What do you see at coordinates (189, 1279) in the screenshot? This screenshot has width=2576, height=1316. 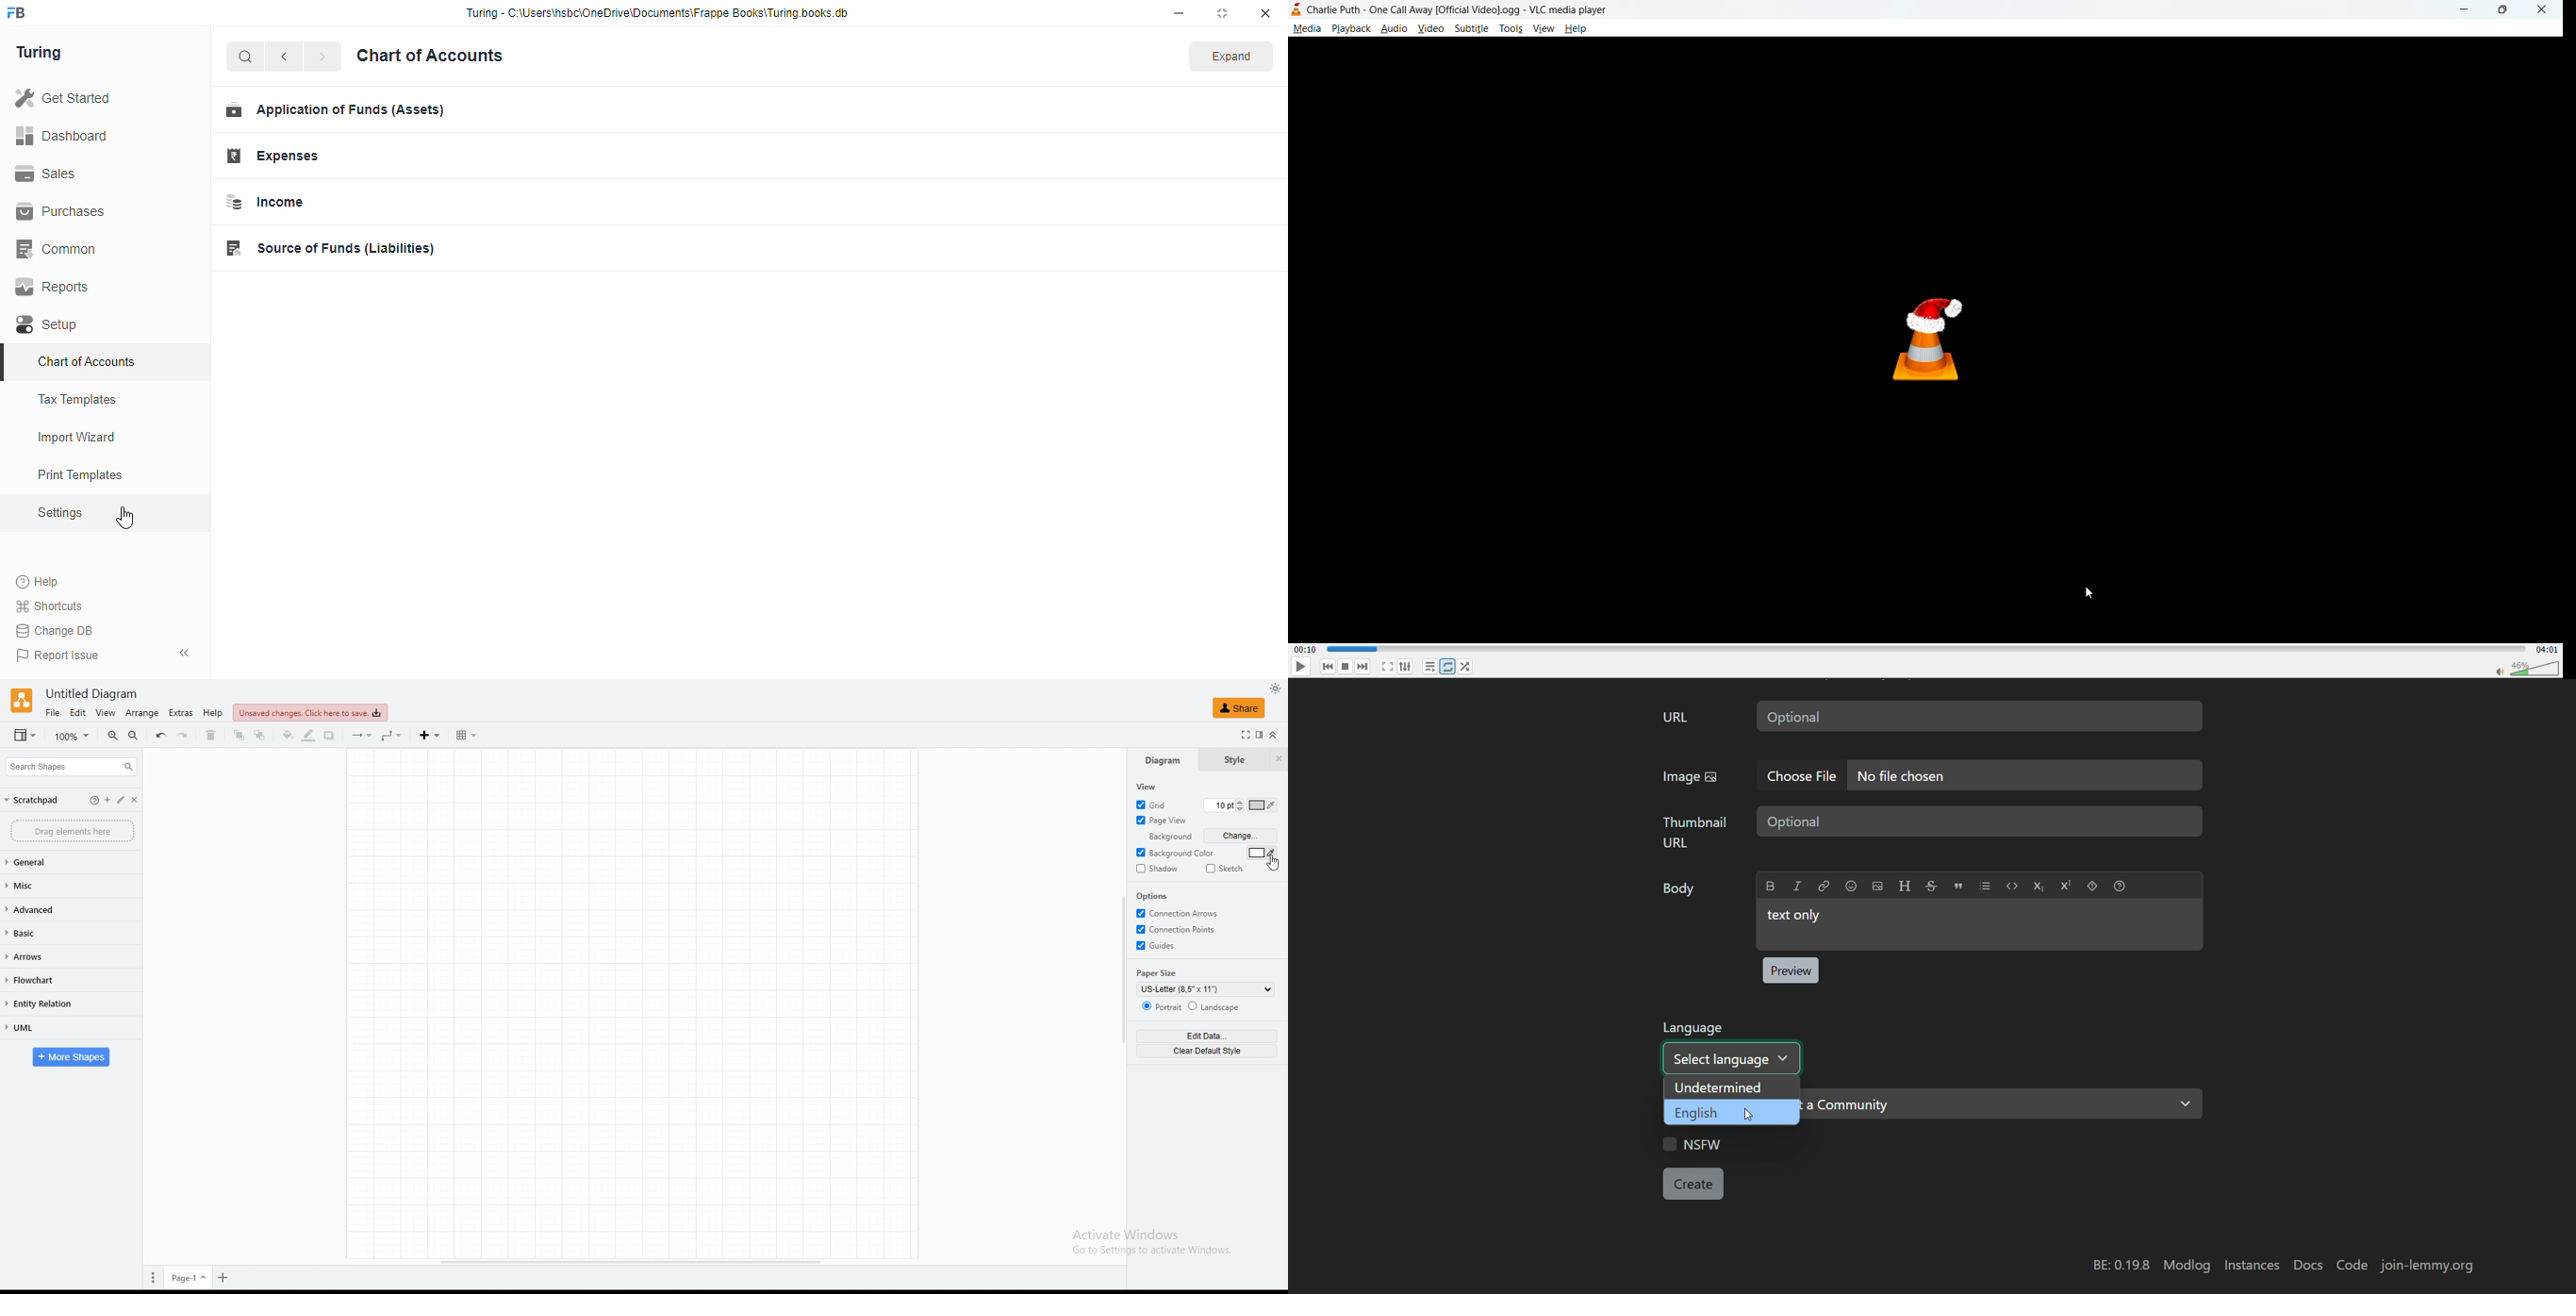 I see `page 1` at bounding box center [189, 1279].